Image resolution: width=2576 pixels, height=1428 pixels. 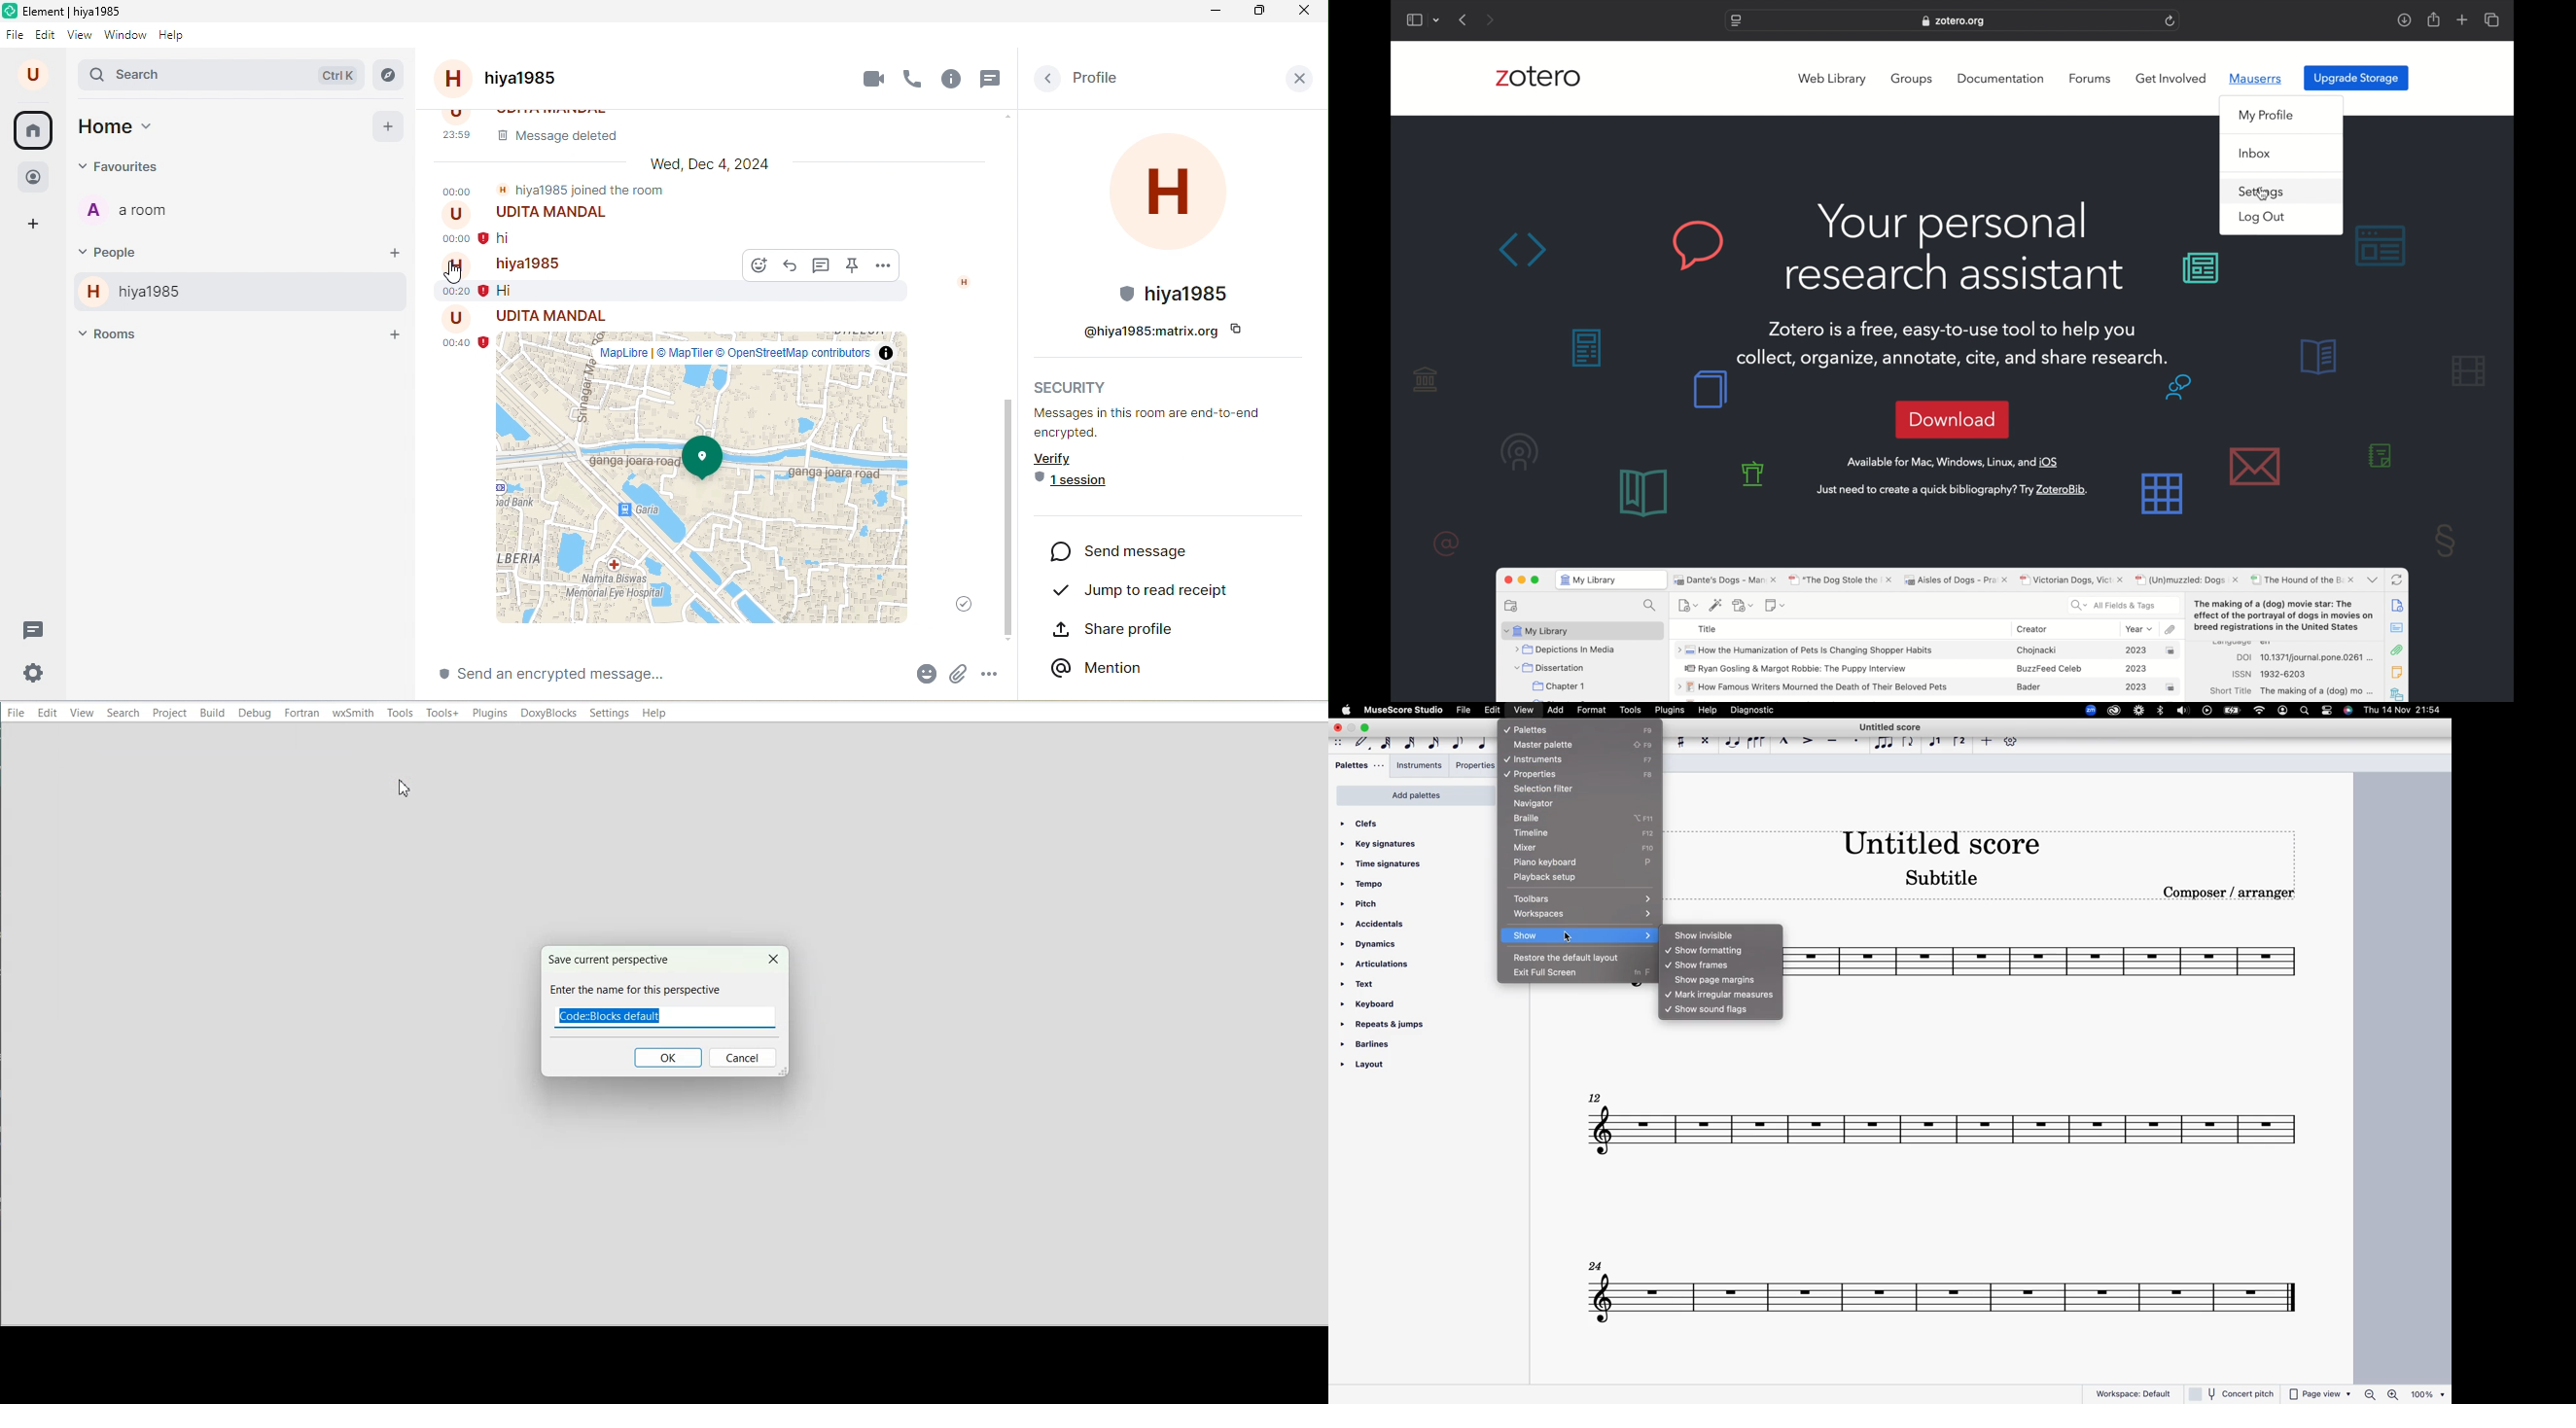 I want to click on playback setup, so click(x=1561, y=876).